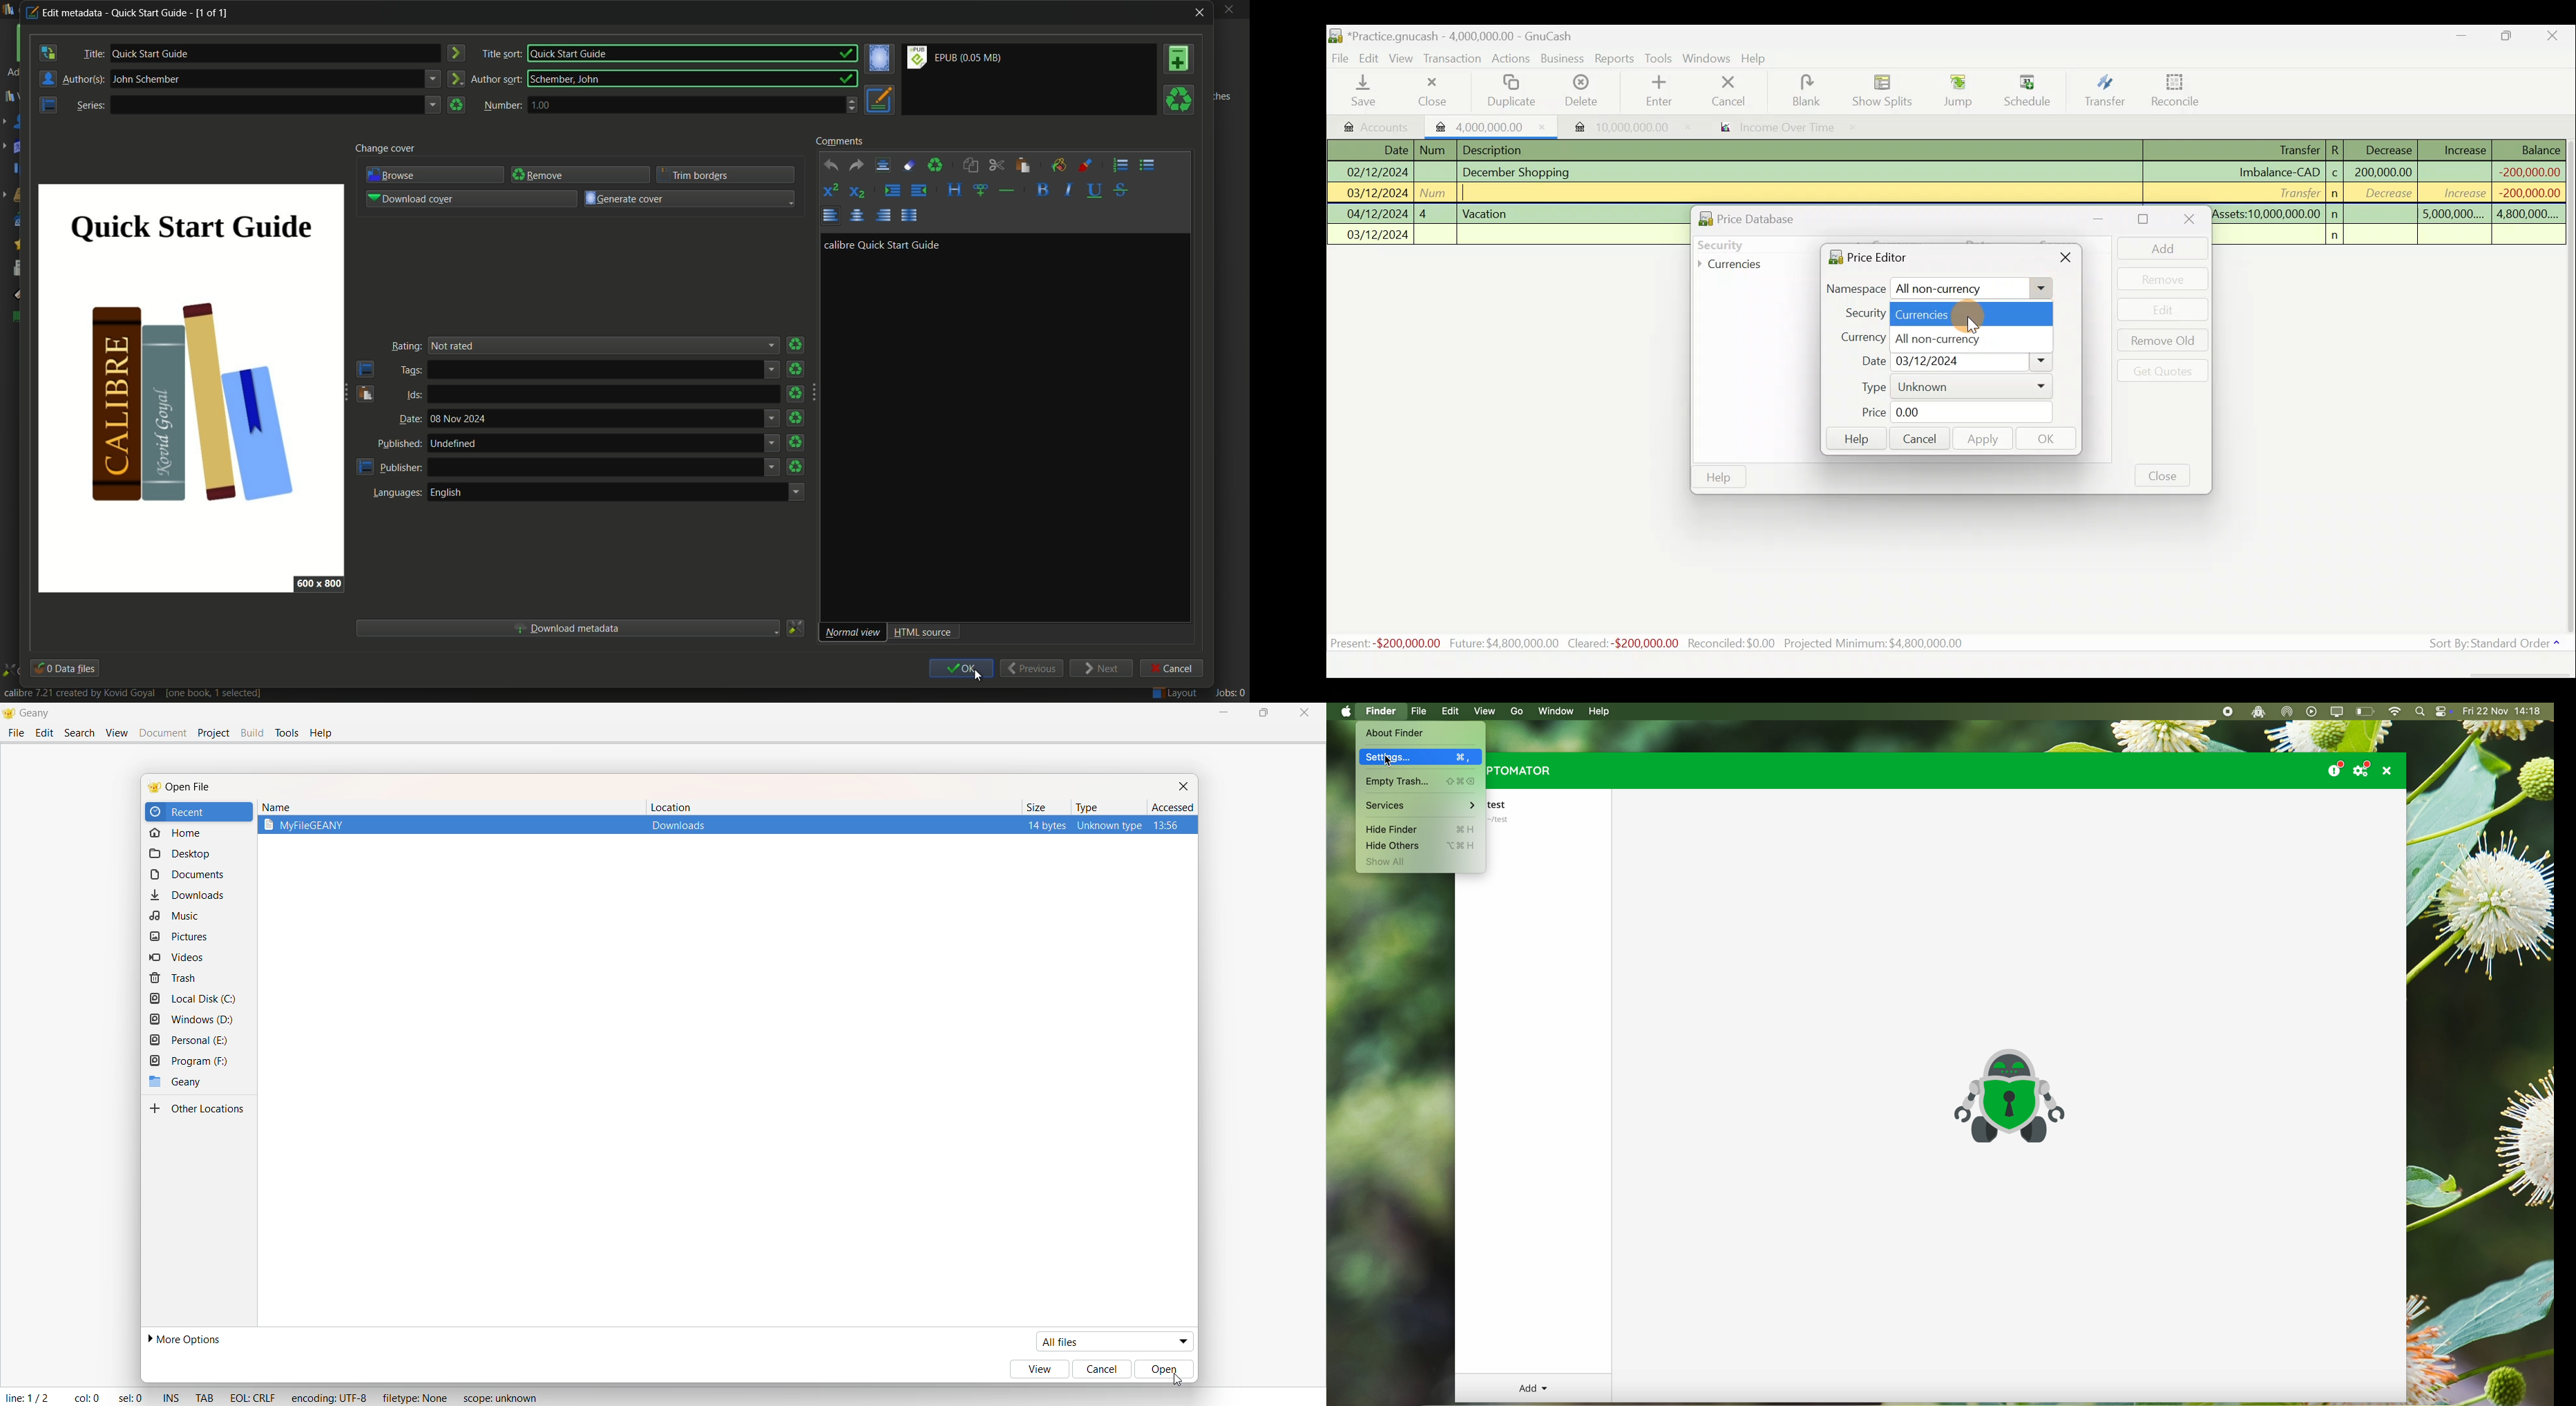 This screenshot has width=2576, height=1428. I want to click on n, so click(2337, 214).